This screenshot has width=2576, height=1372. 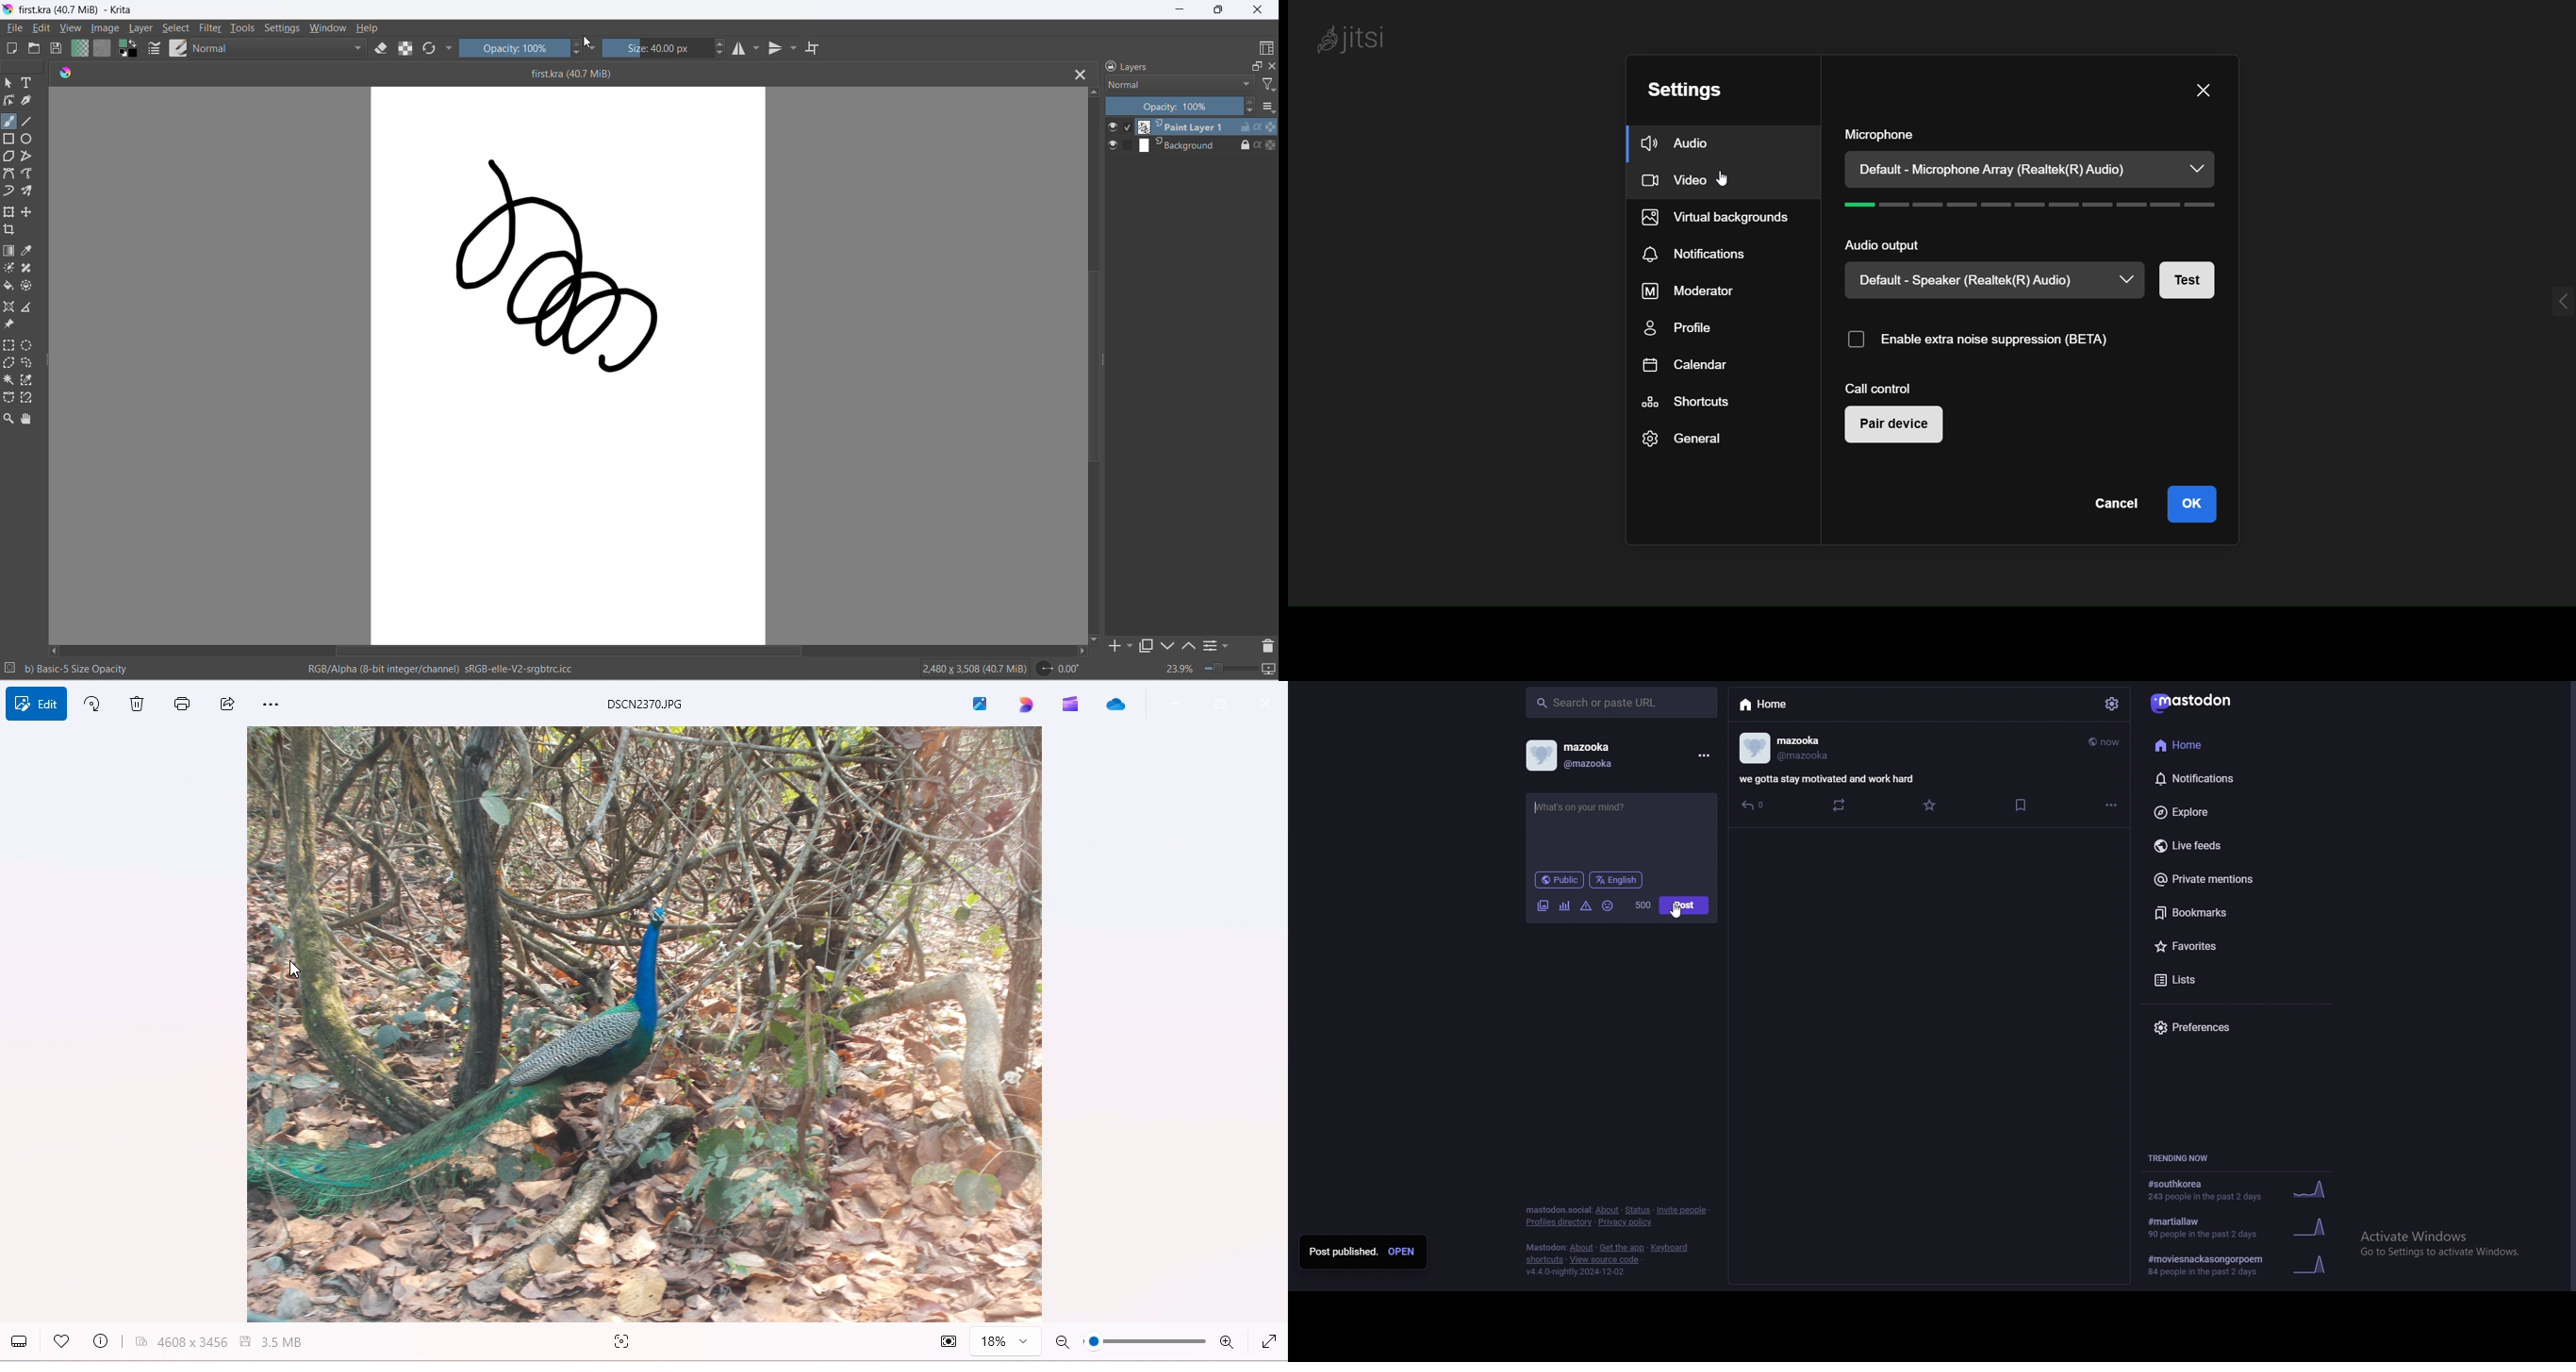 What do you see at coordinates (1560, 1223) in the screenshot?
I see `profiles directory` at bounding box center [1560, 1223].